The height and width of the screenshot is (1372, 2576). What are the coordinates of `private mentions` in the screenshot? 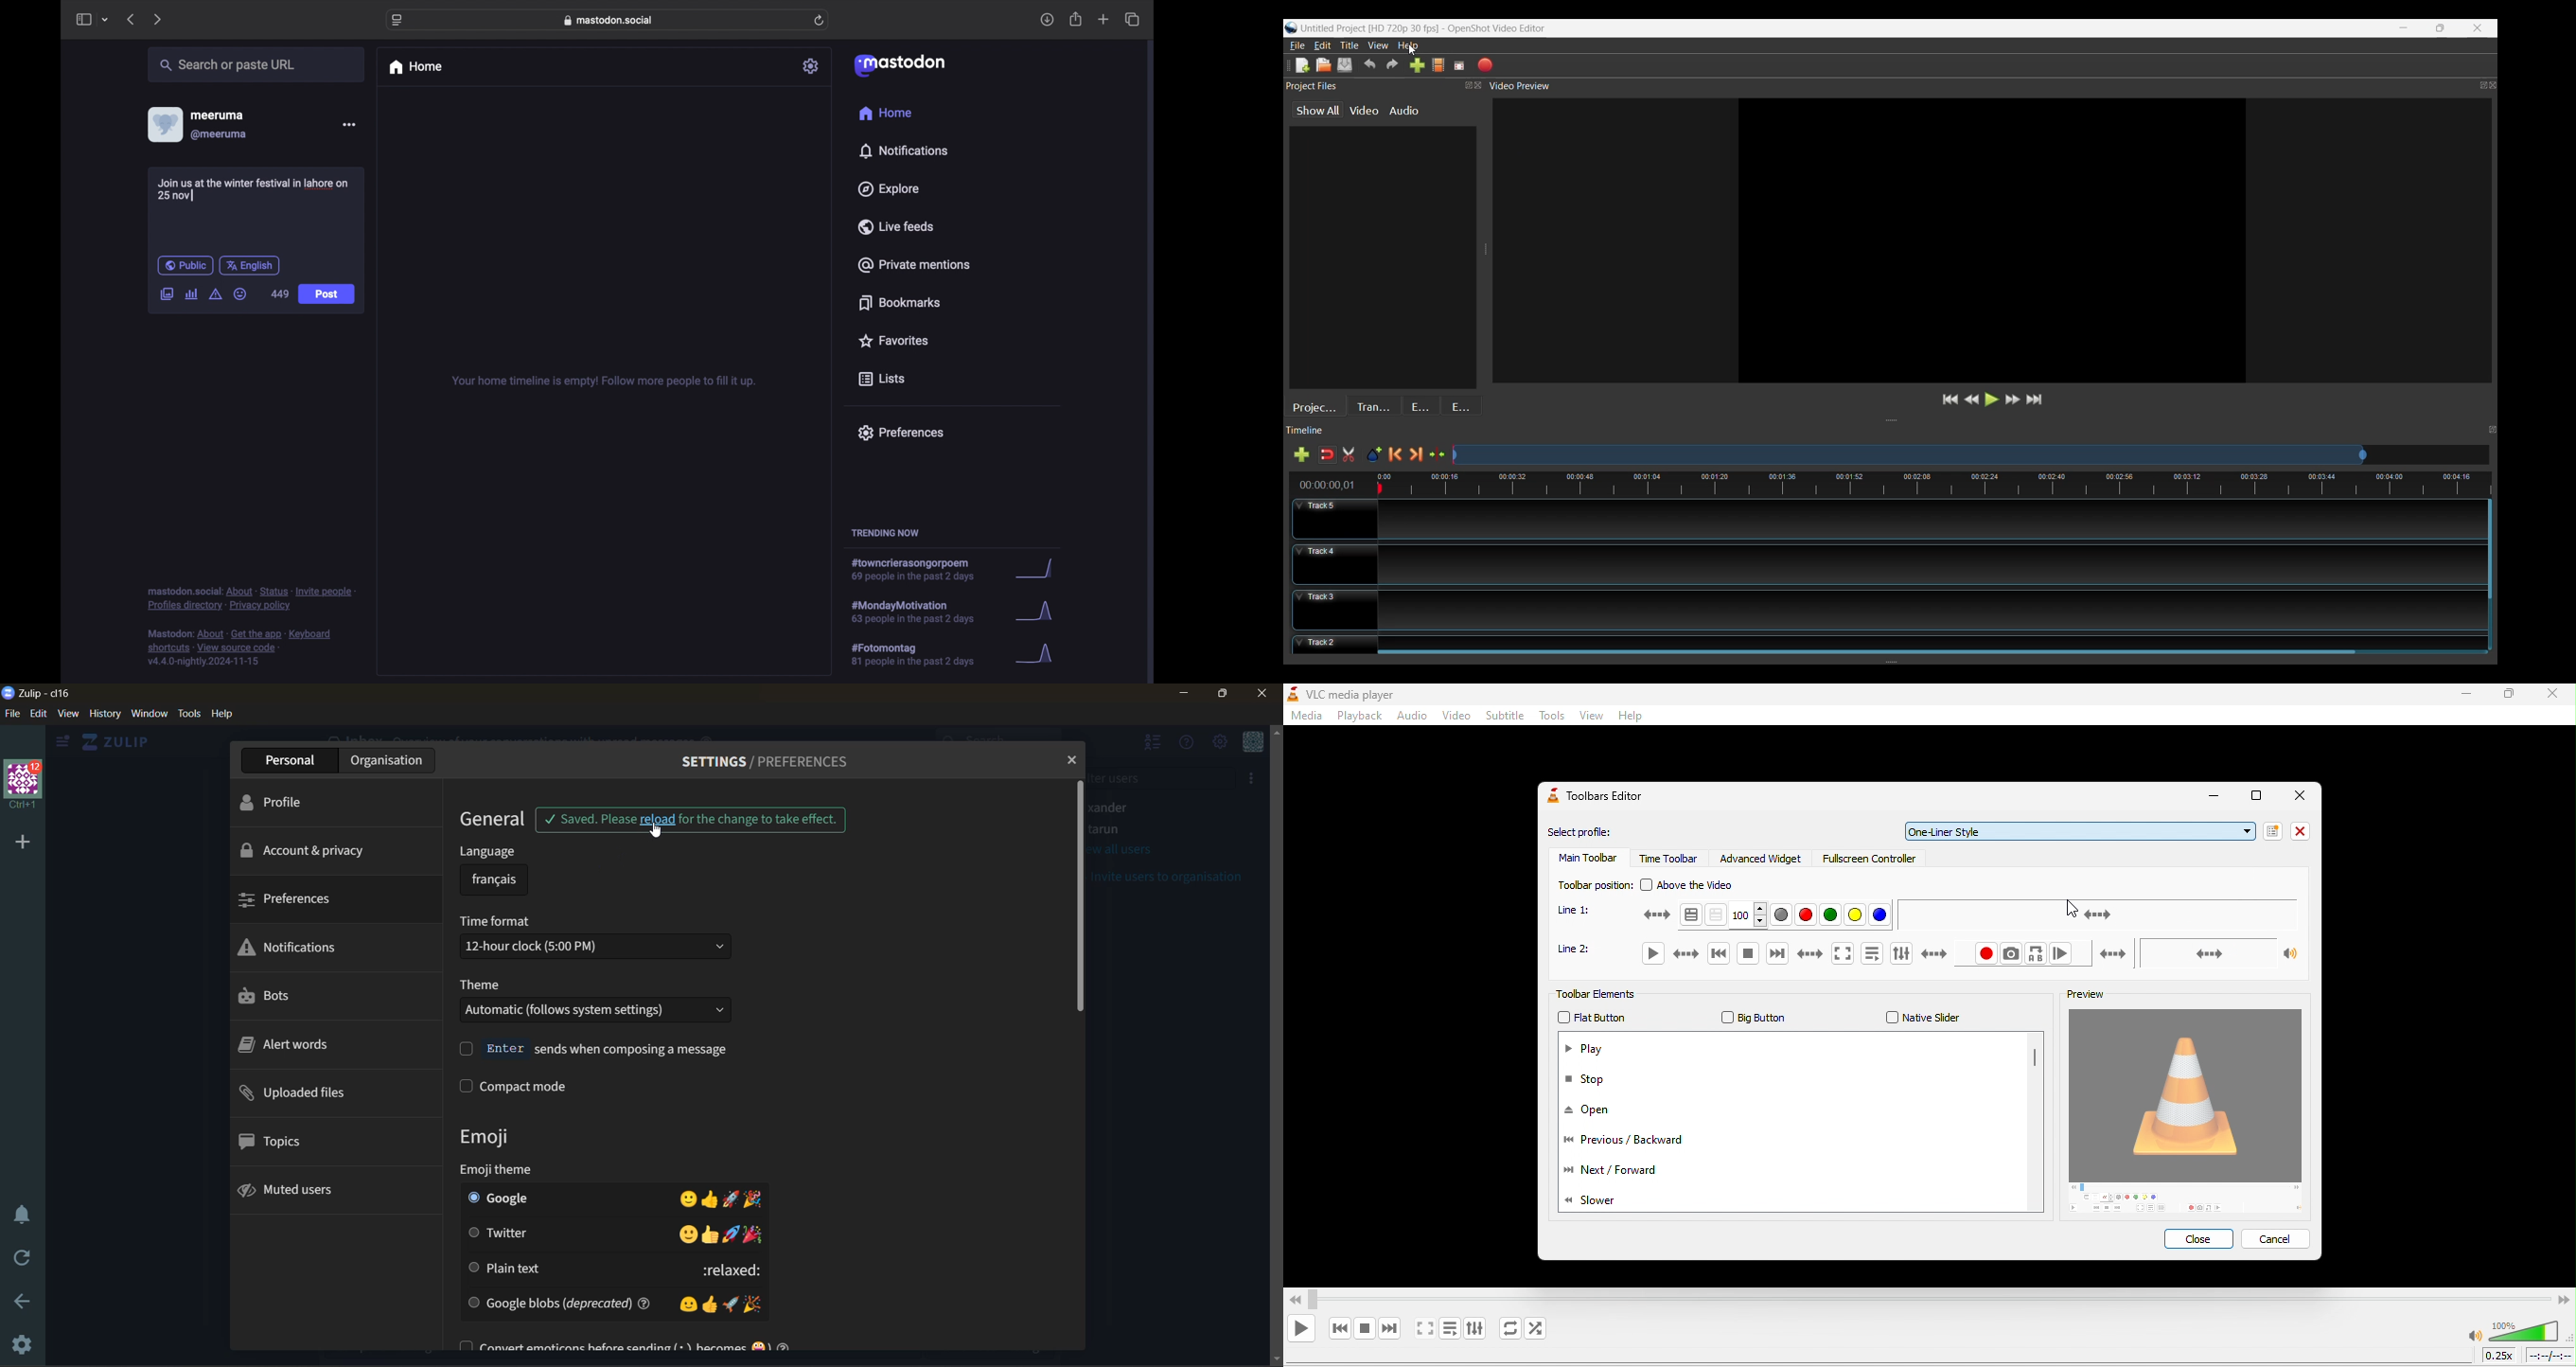 It's located at (915, 265).